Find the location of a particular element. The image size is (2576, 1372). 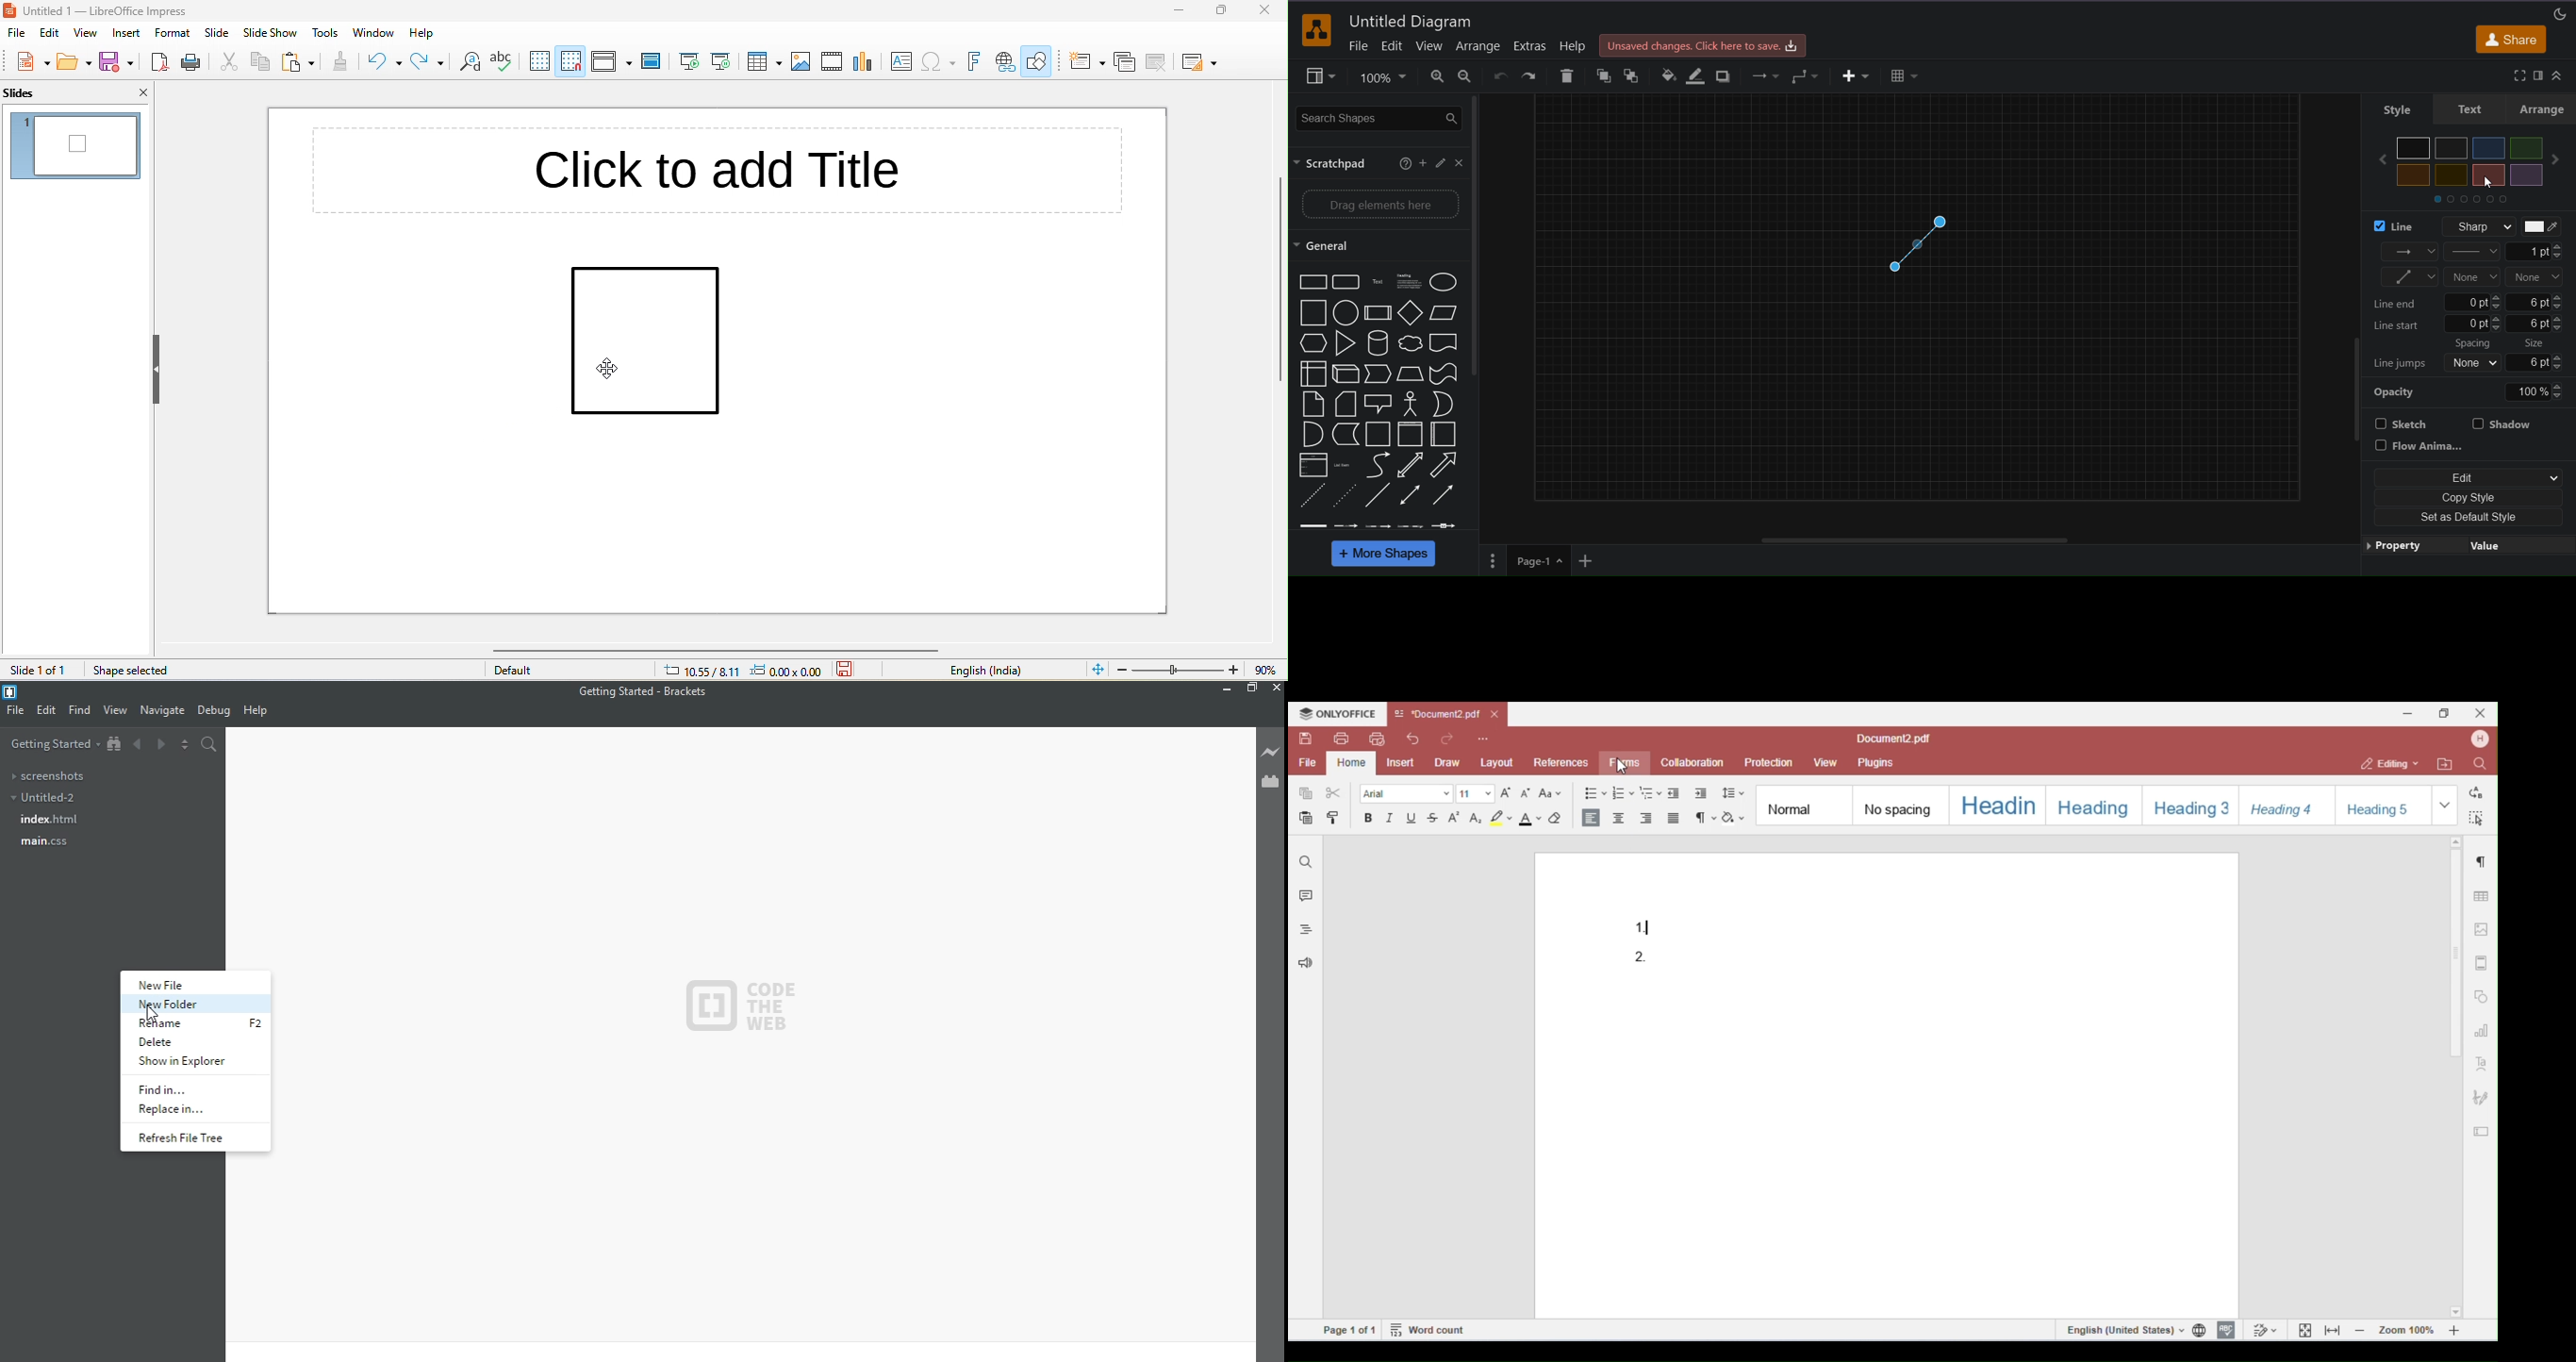

pattern is located at coordinates (2474, 251).